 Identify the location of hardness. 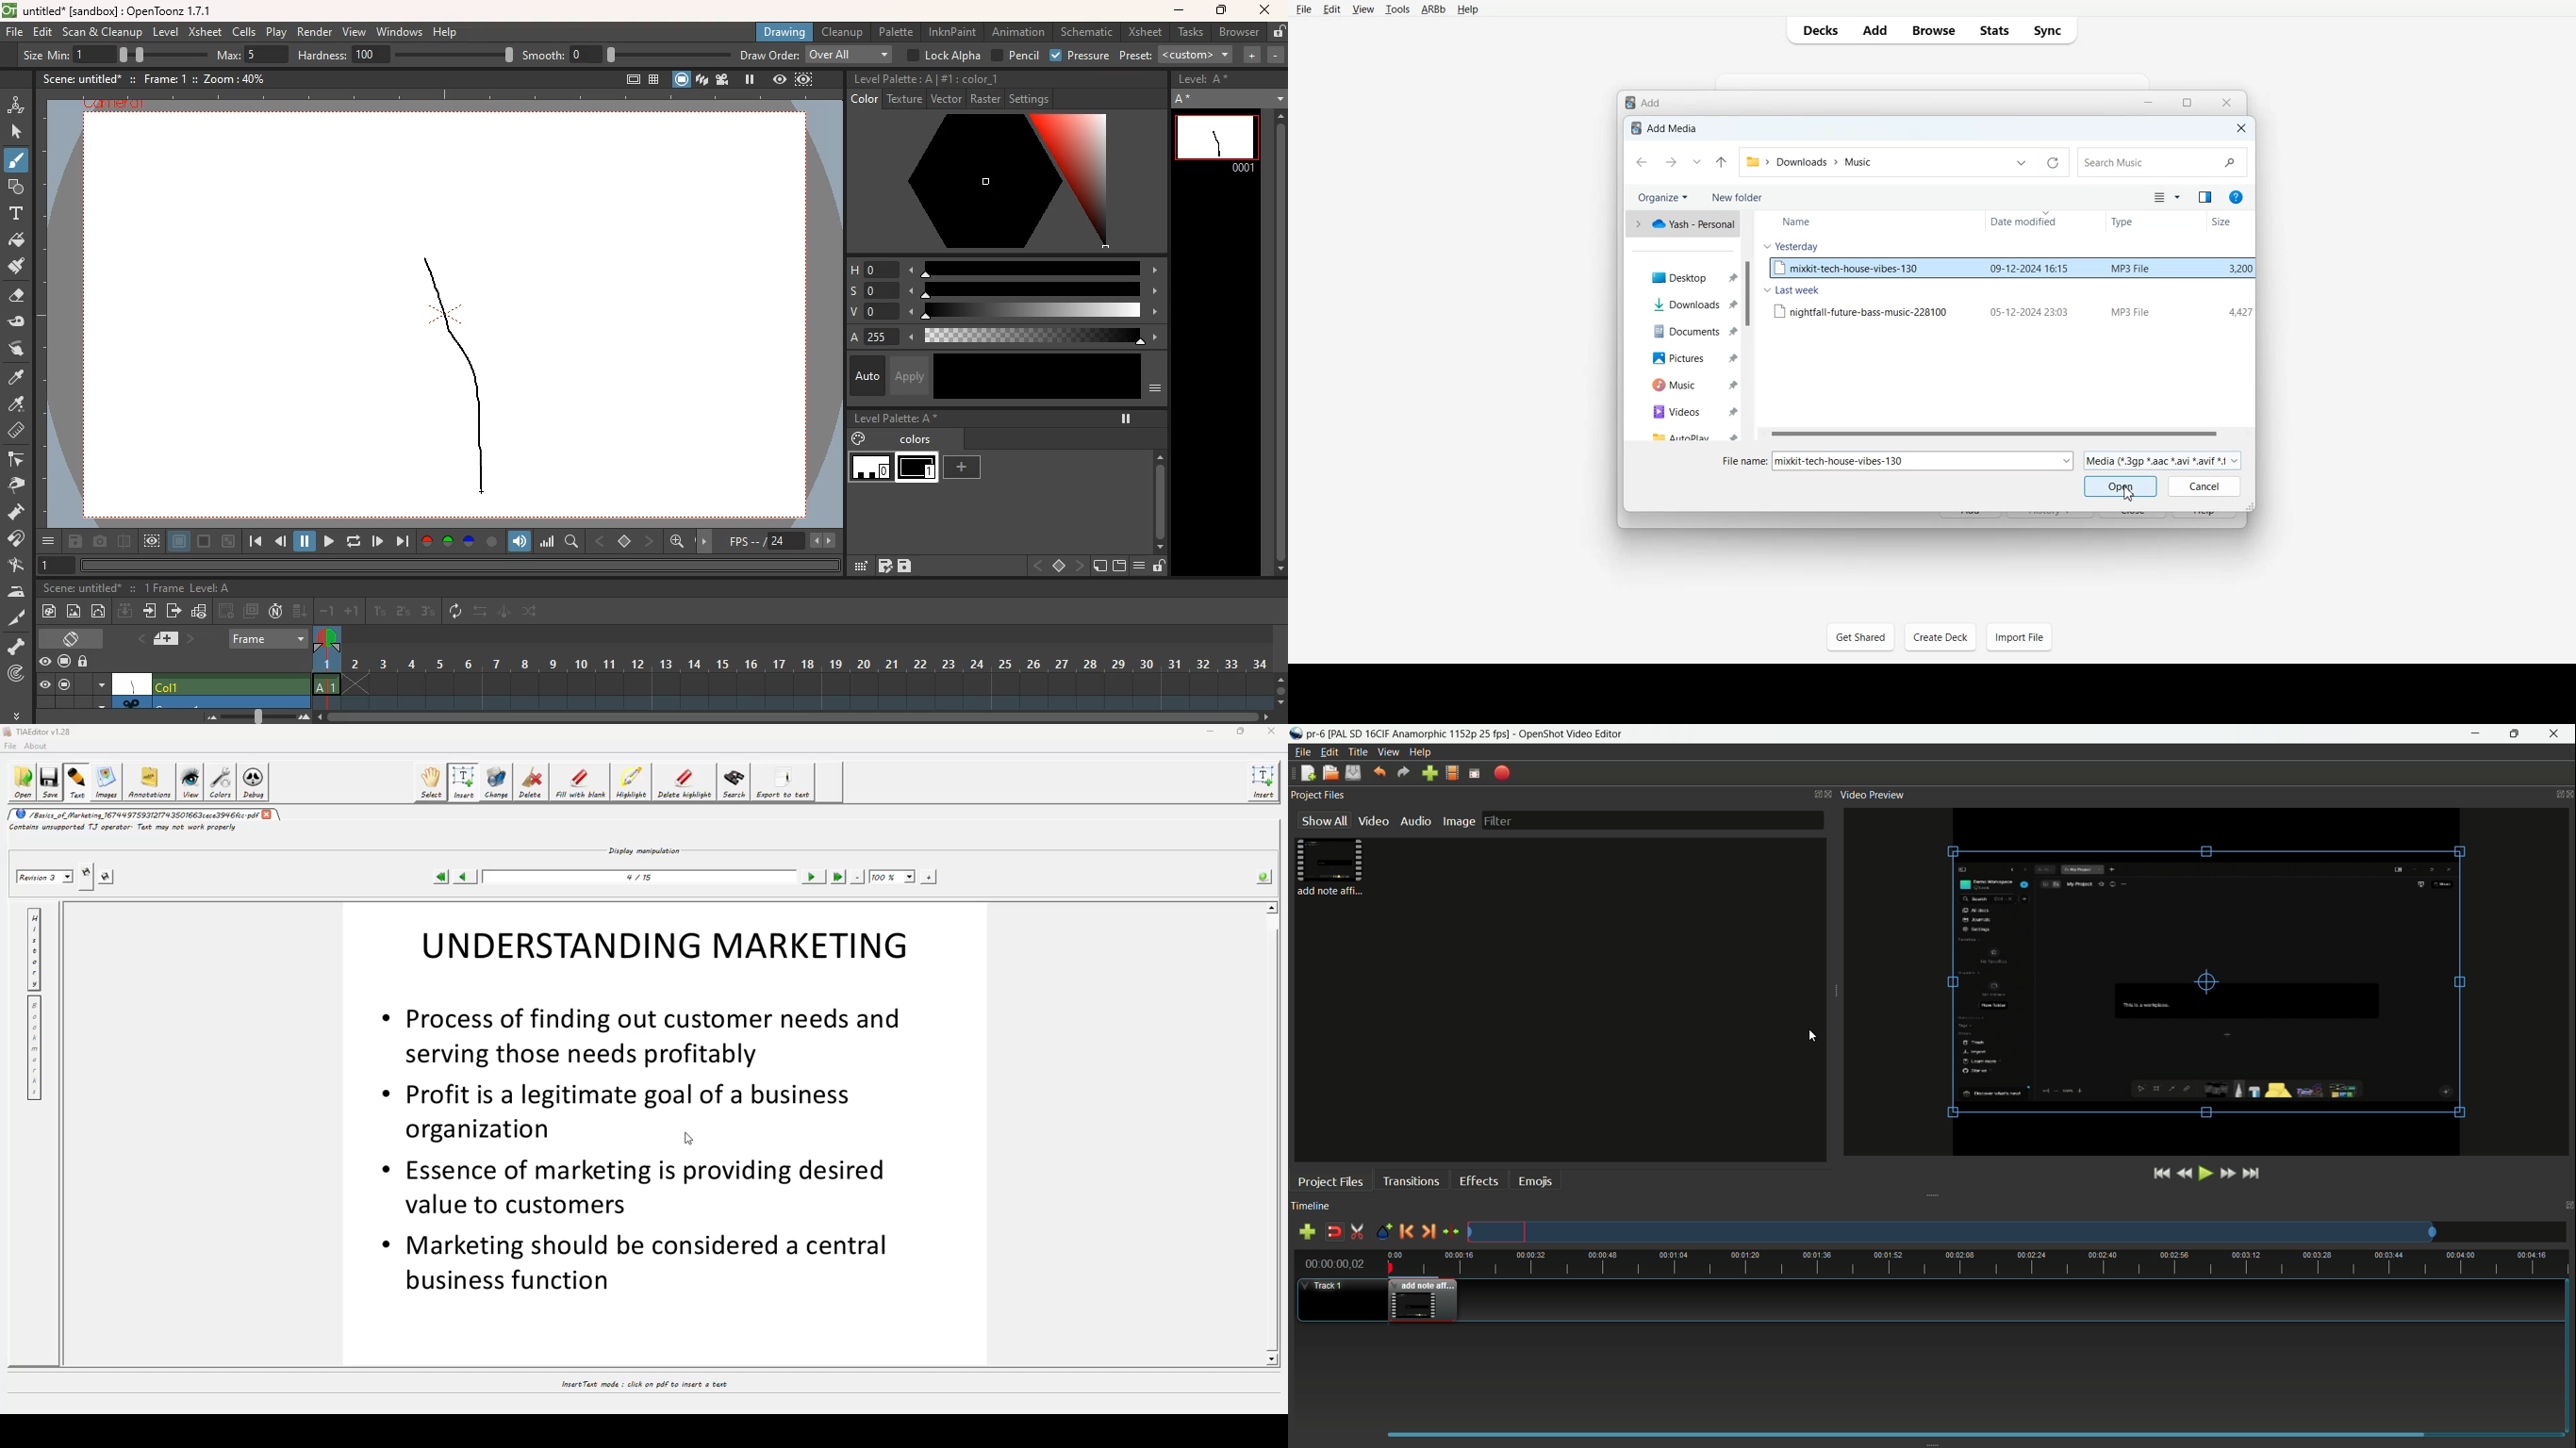
(407, 55).